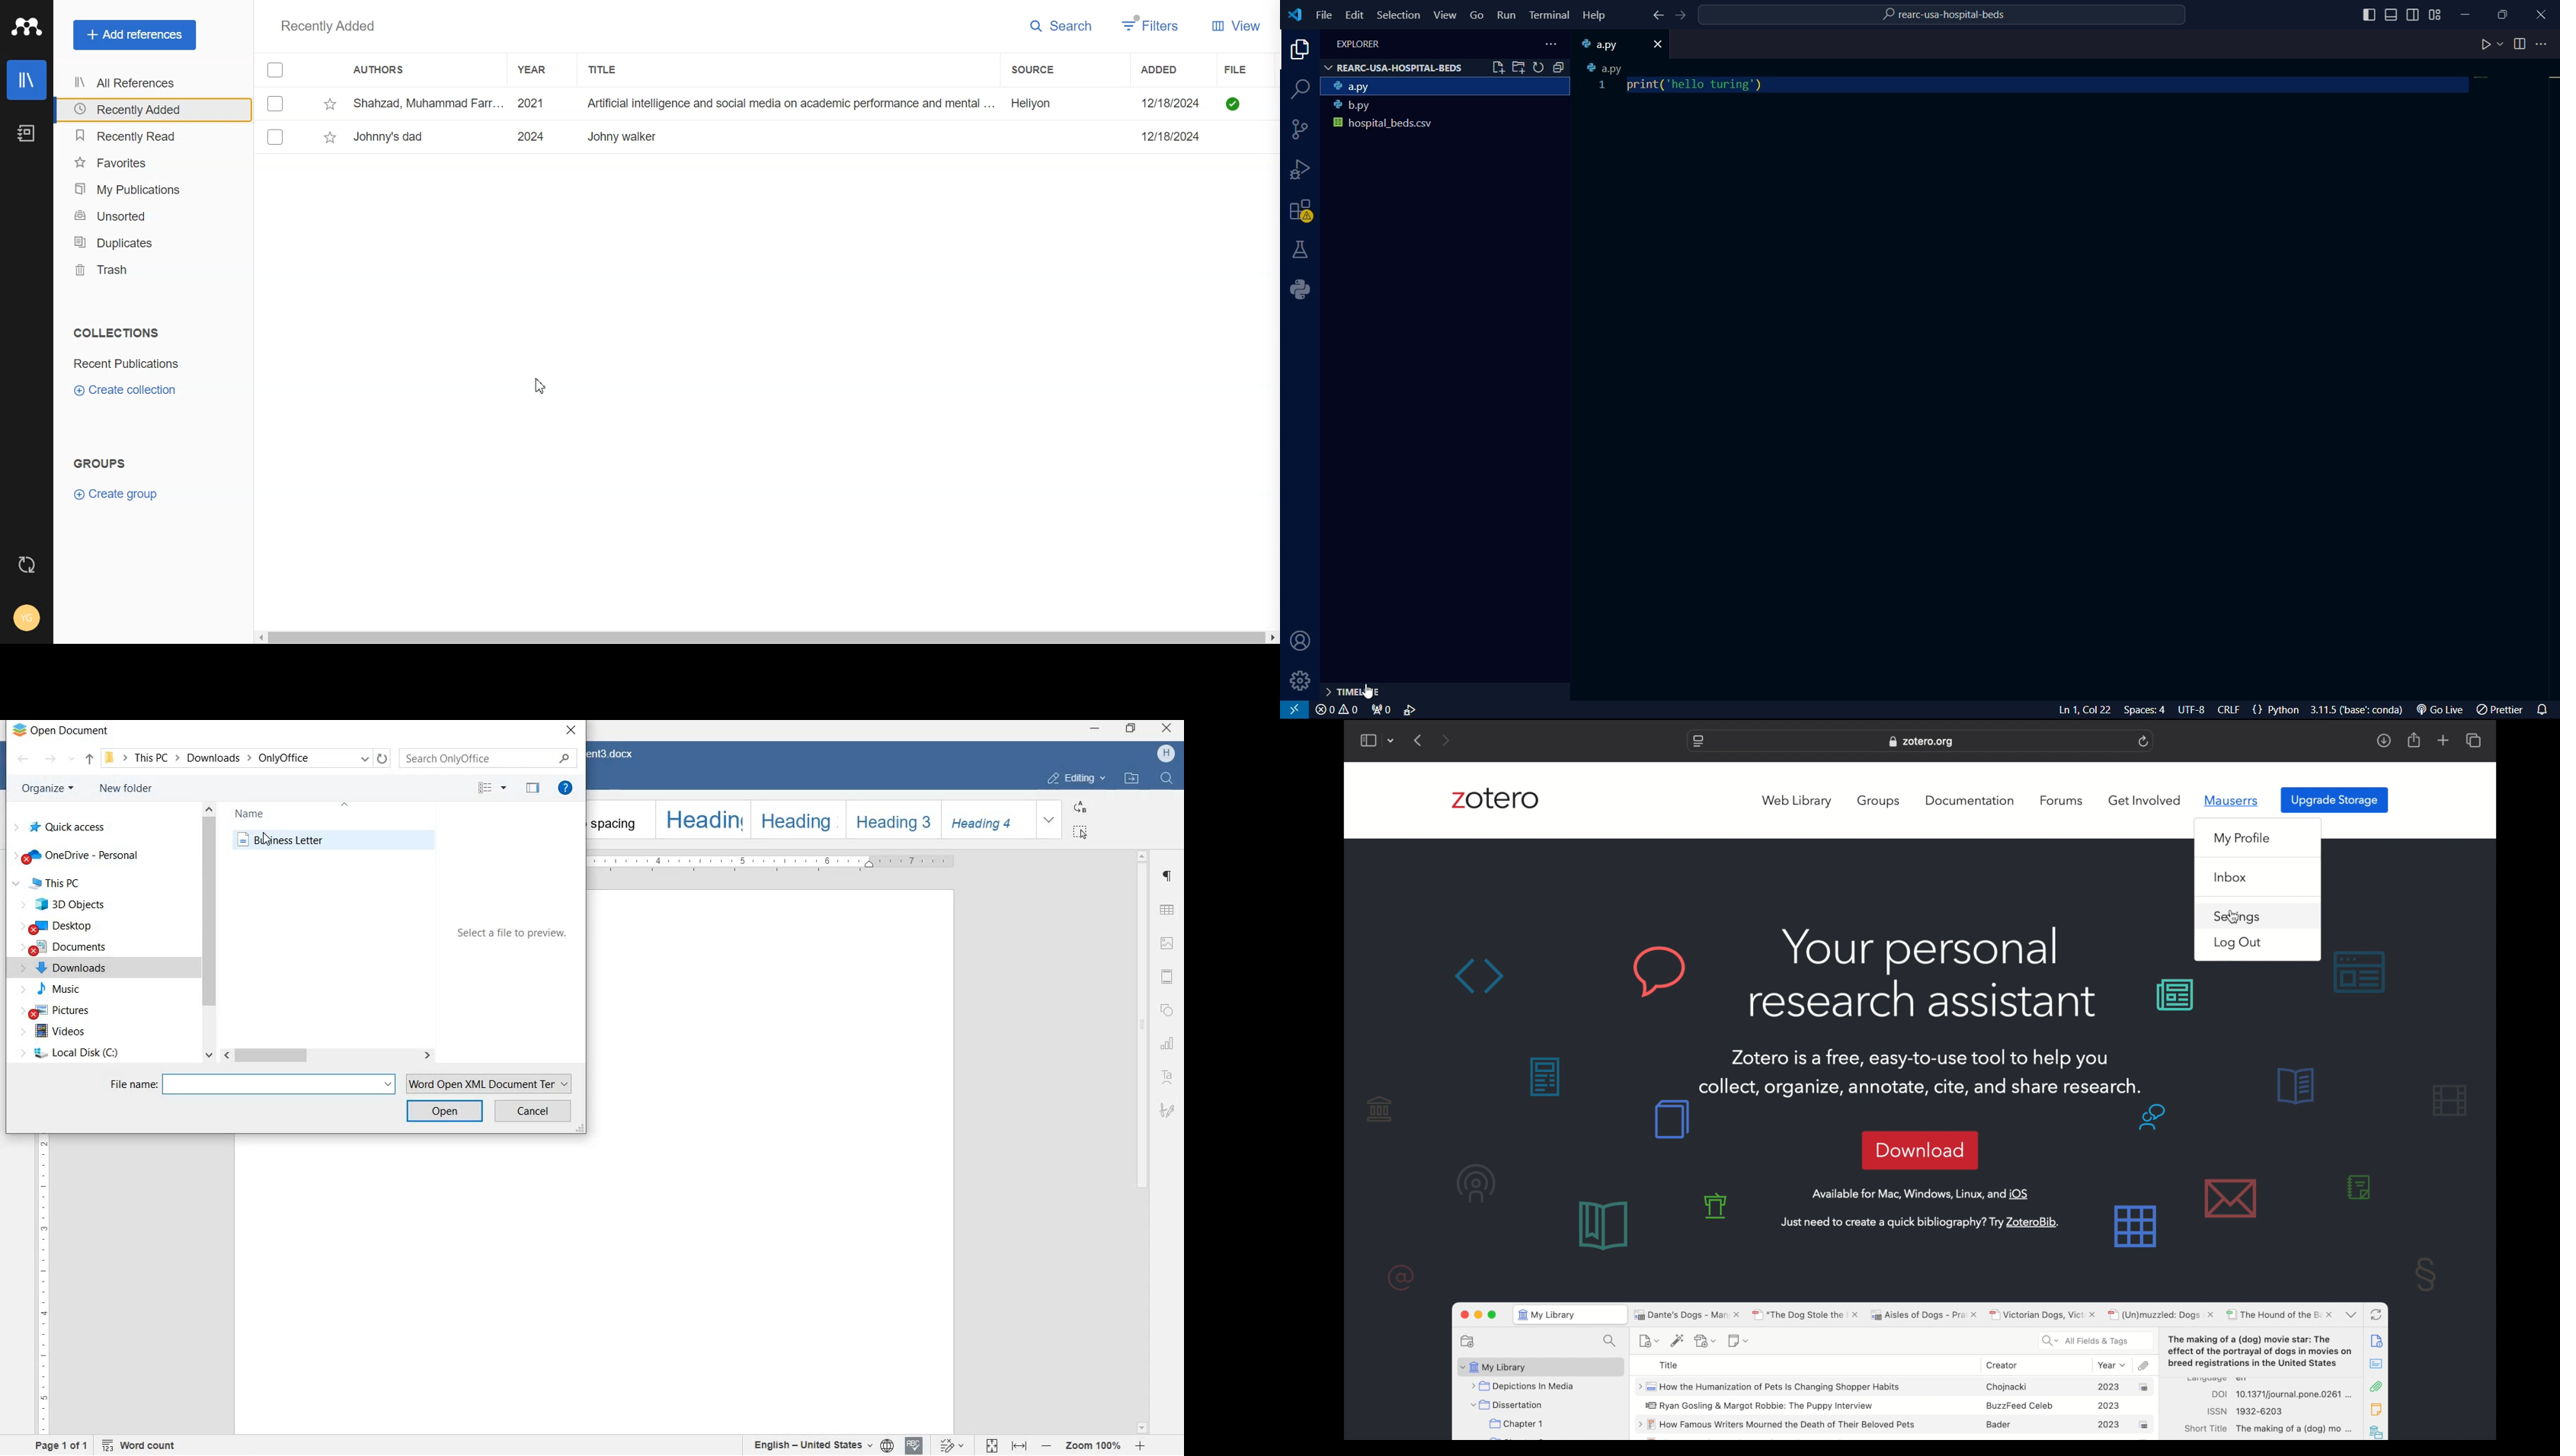  What do you see at coordinates (779, 863) in the screenshot?
I see `ruler` at bounding box center [779, 863].